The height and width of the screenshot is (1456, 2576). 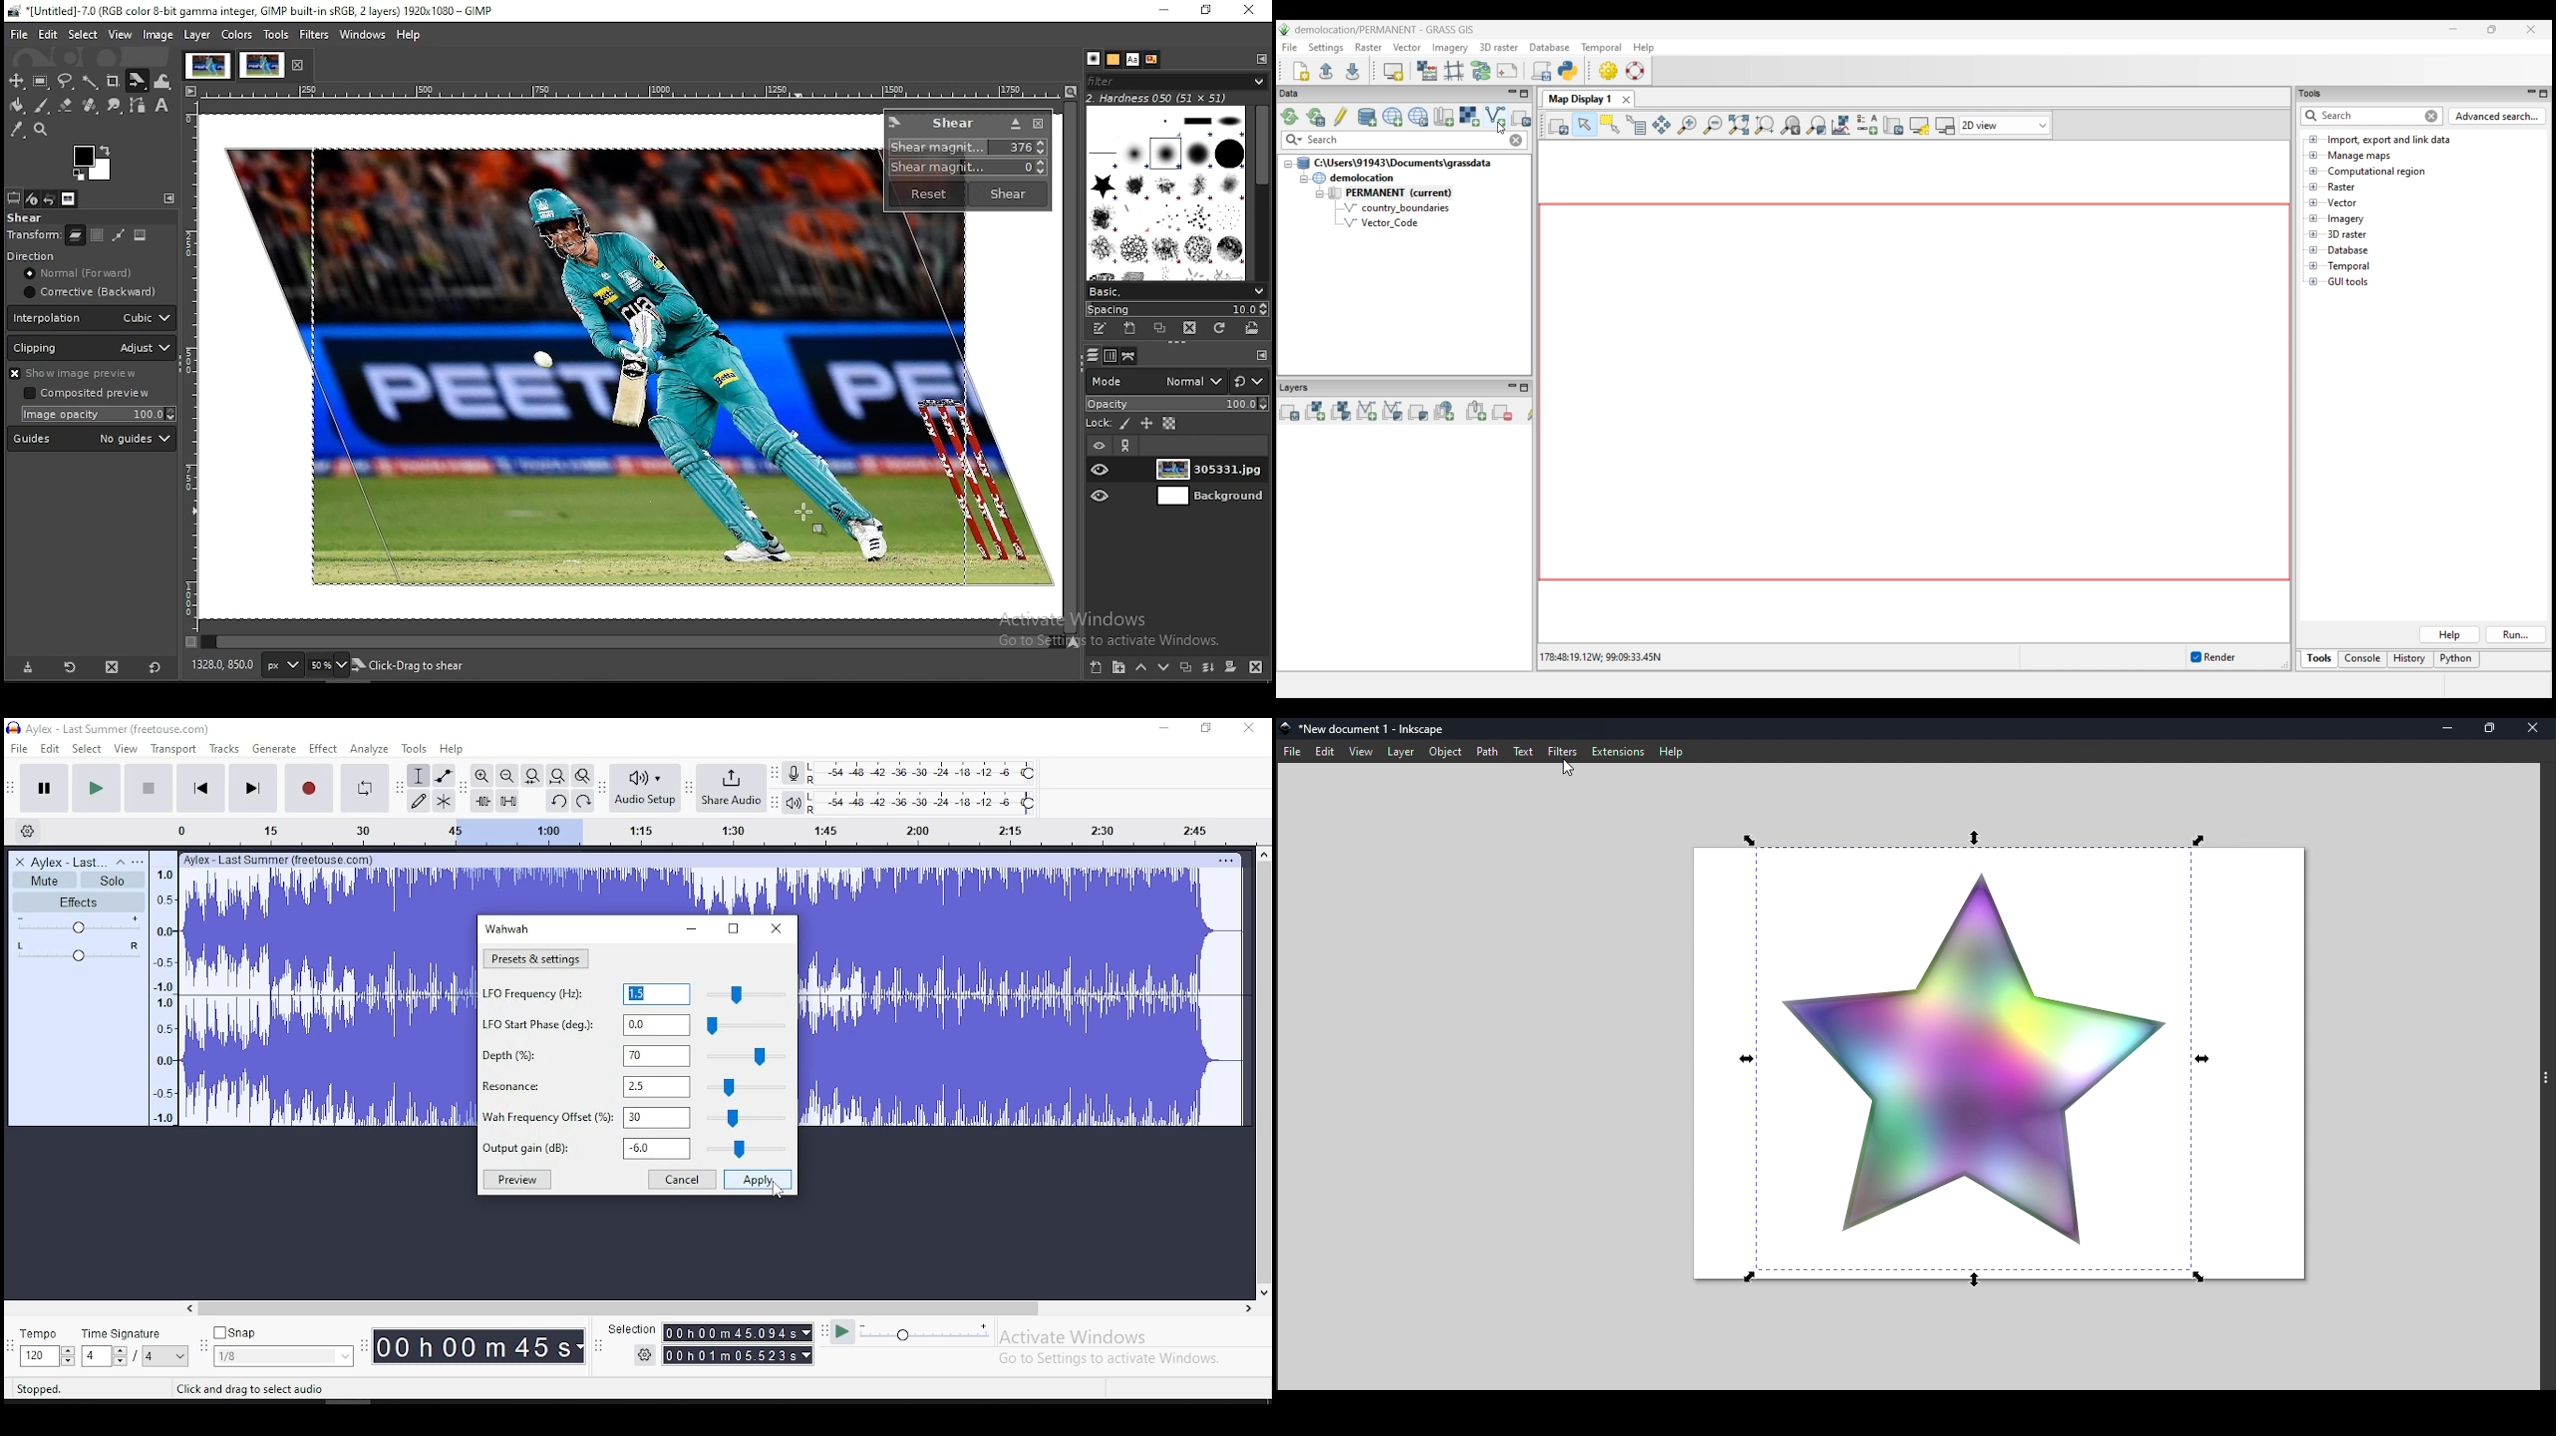 I want to click on scroll bar, so click(x=1069, y=367).